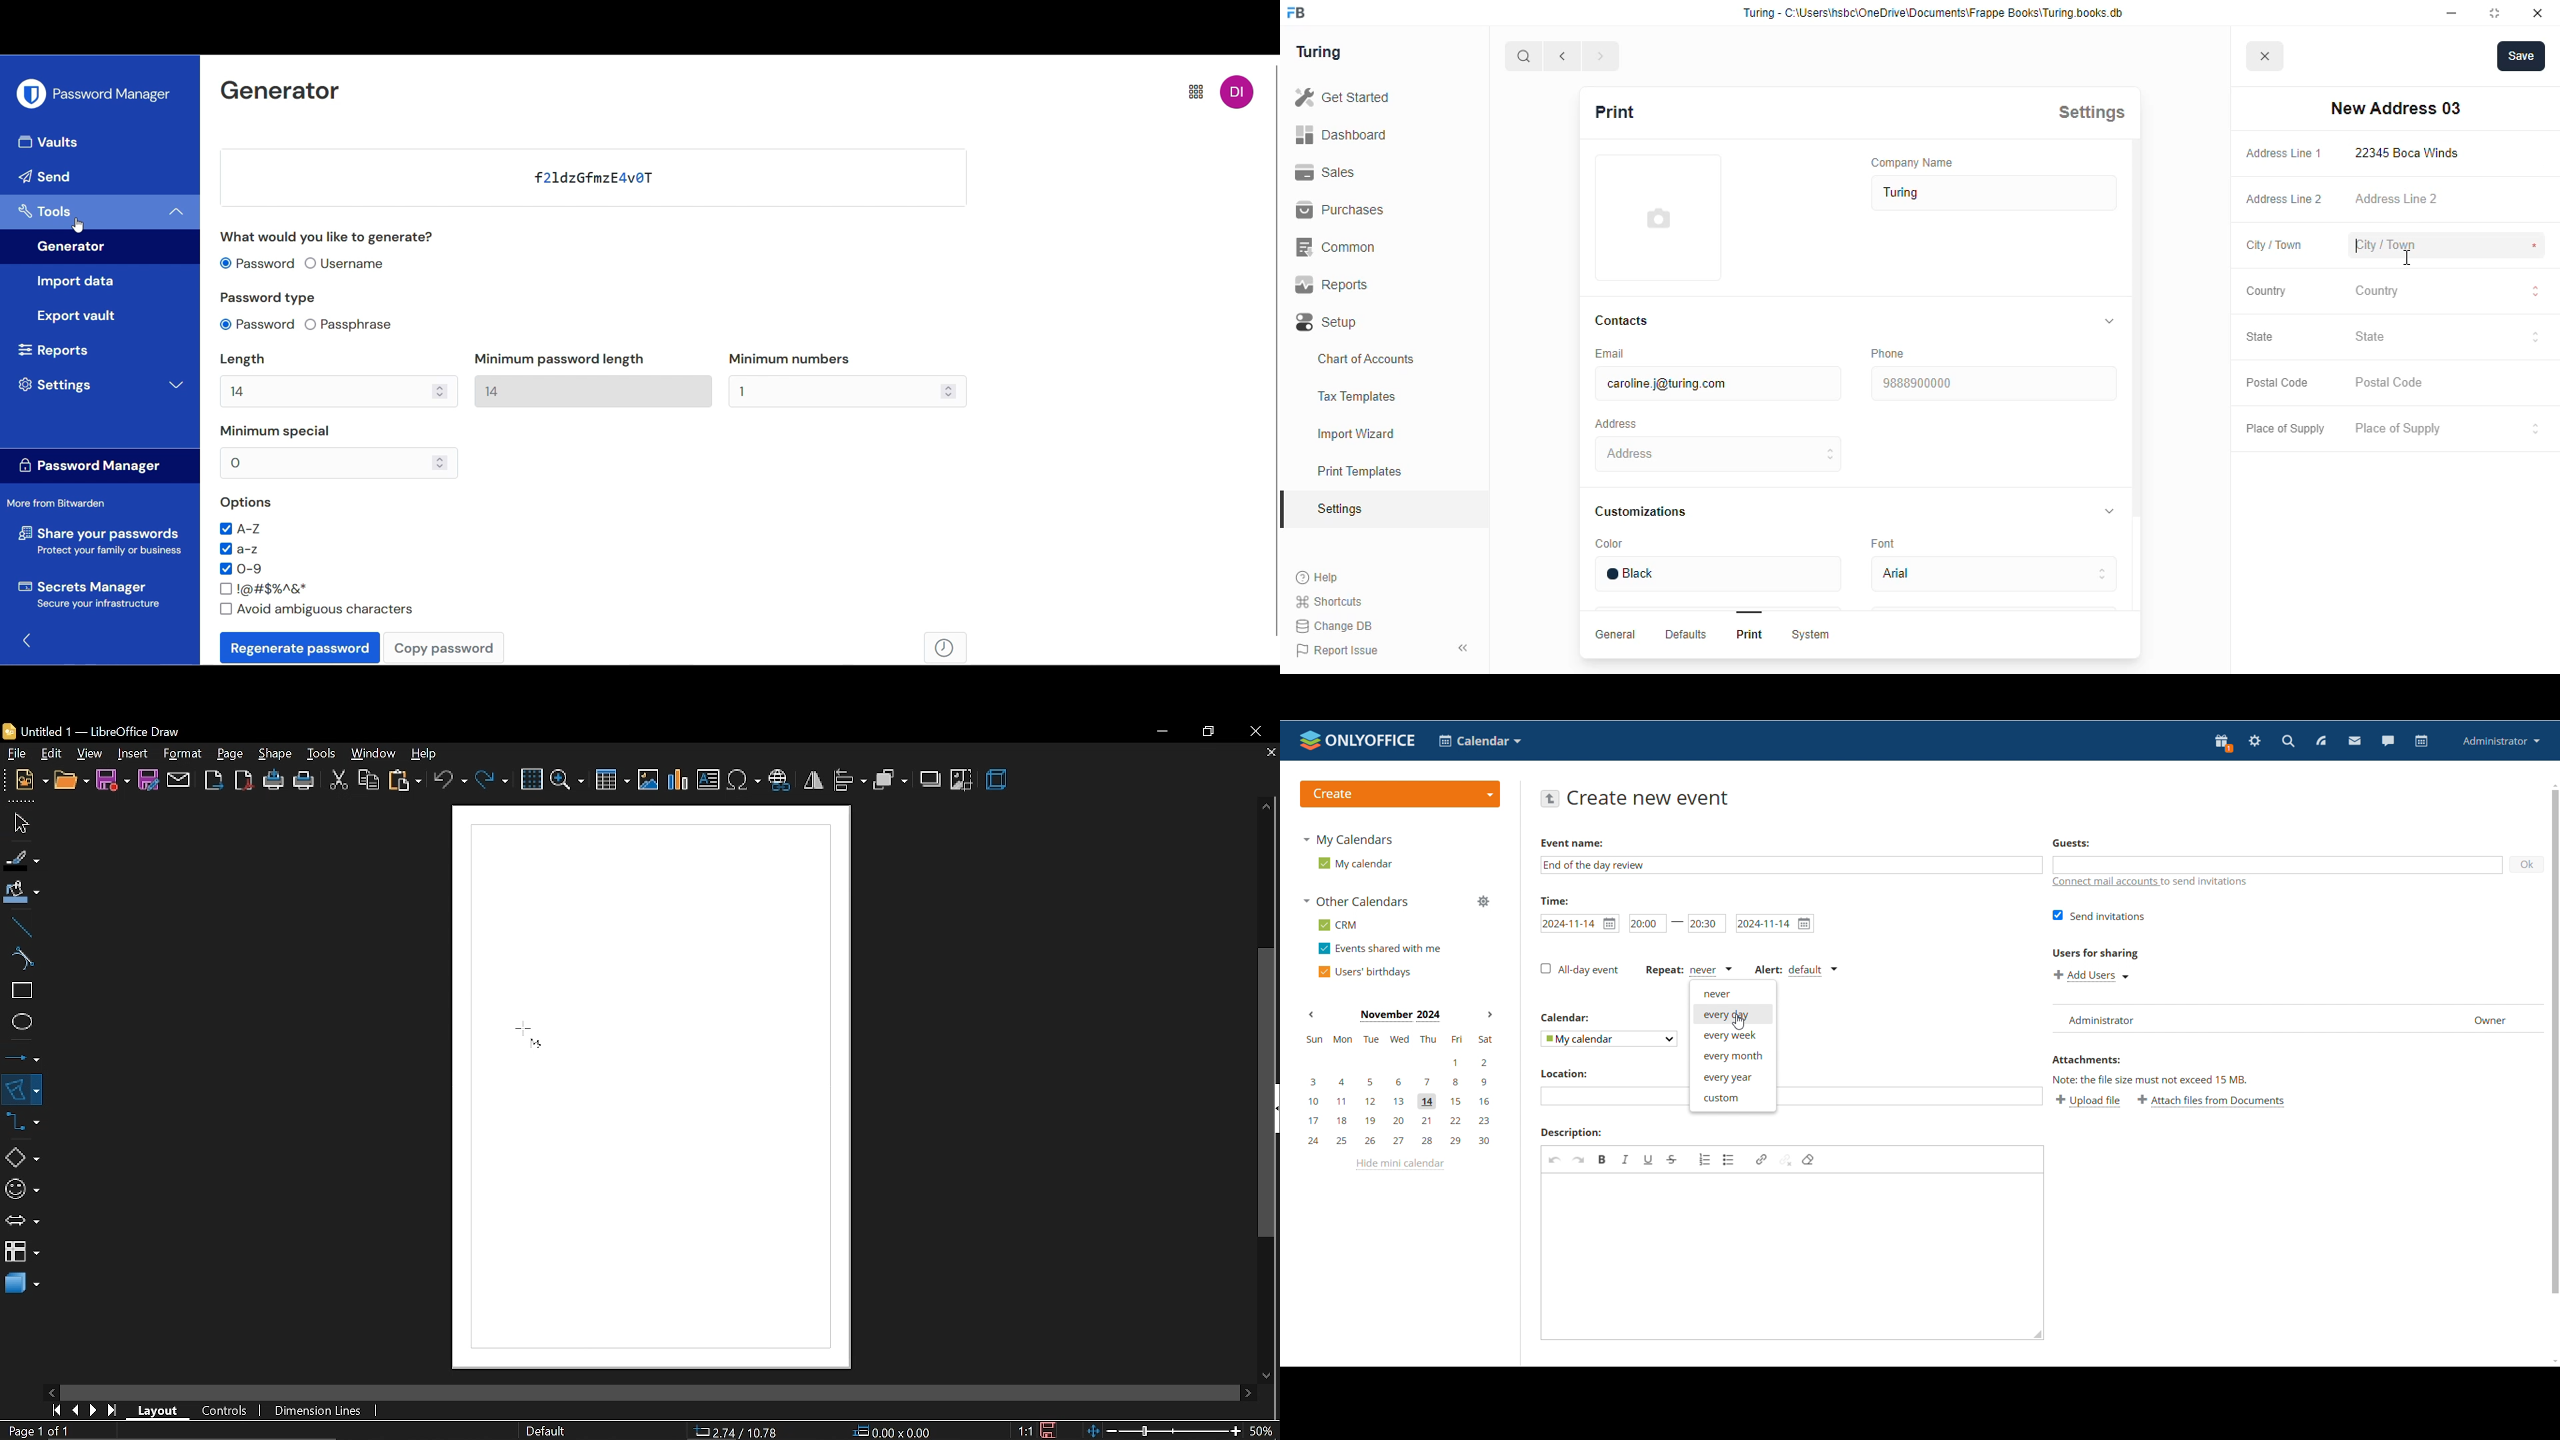  Describe the element at coordinates (245, 781) in the screenshot. I see `export as pdf` at that location.